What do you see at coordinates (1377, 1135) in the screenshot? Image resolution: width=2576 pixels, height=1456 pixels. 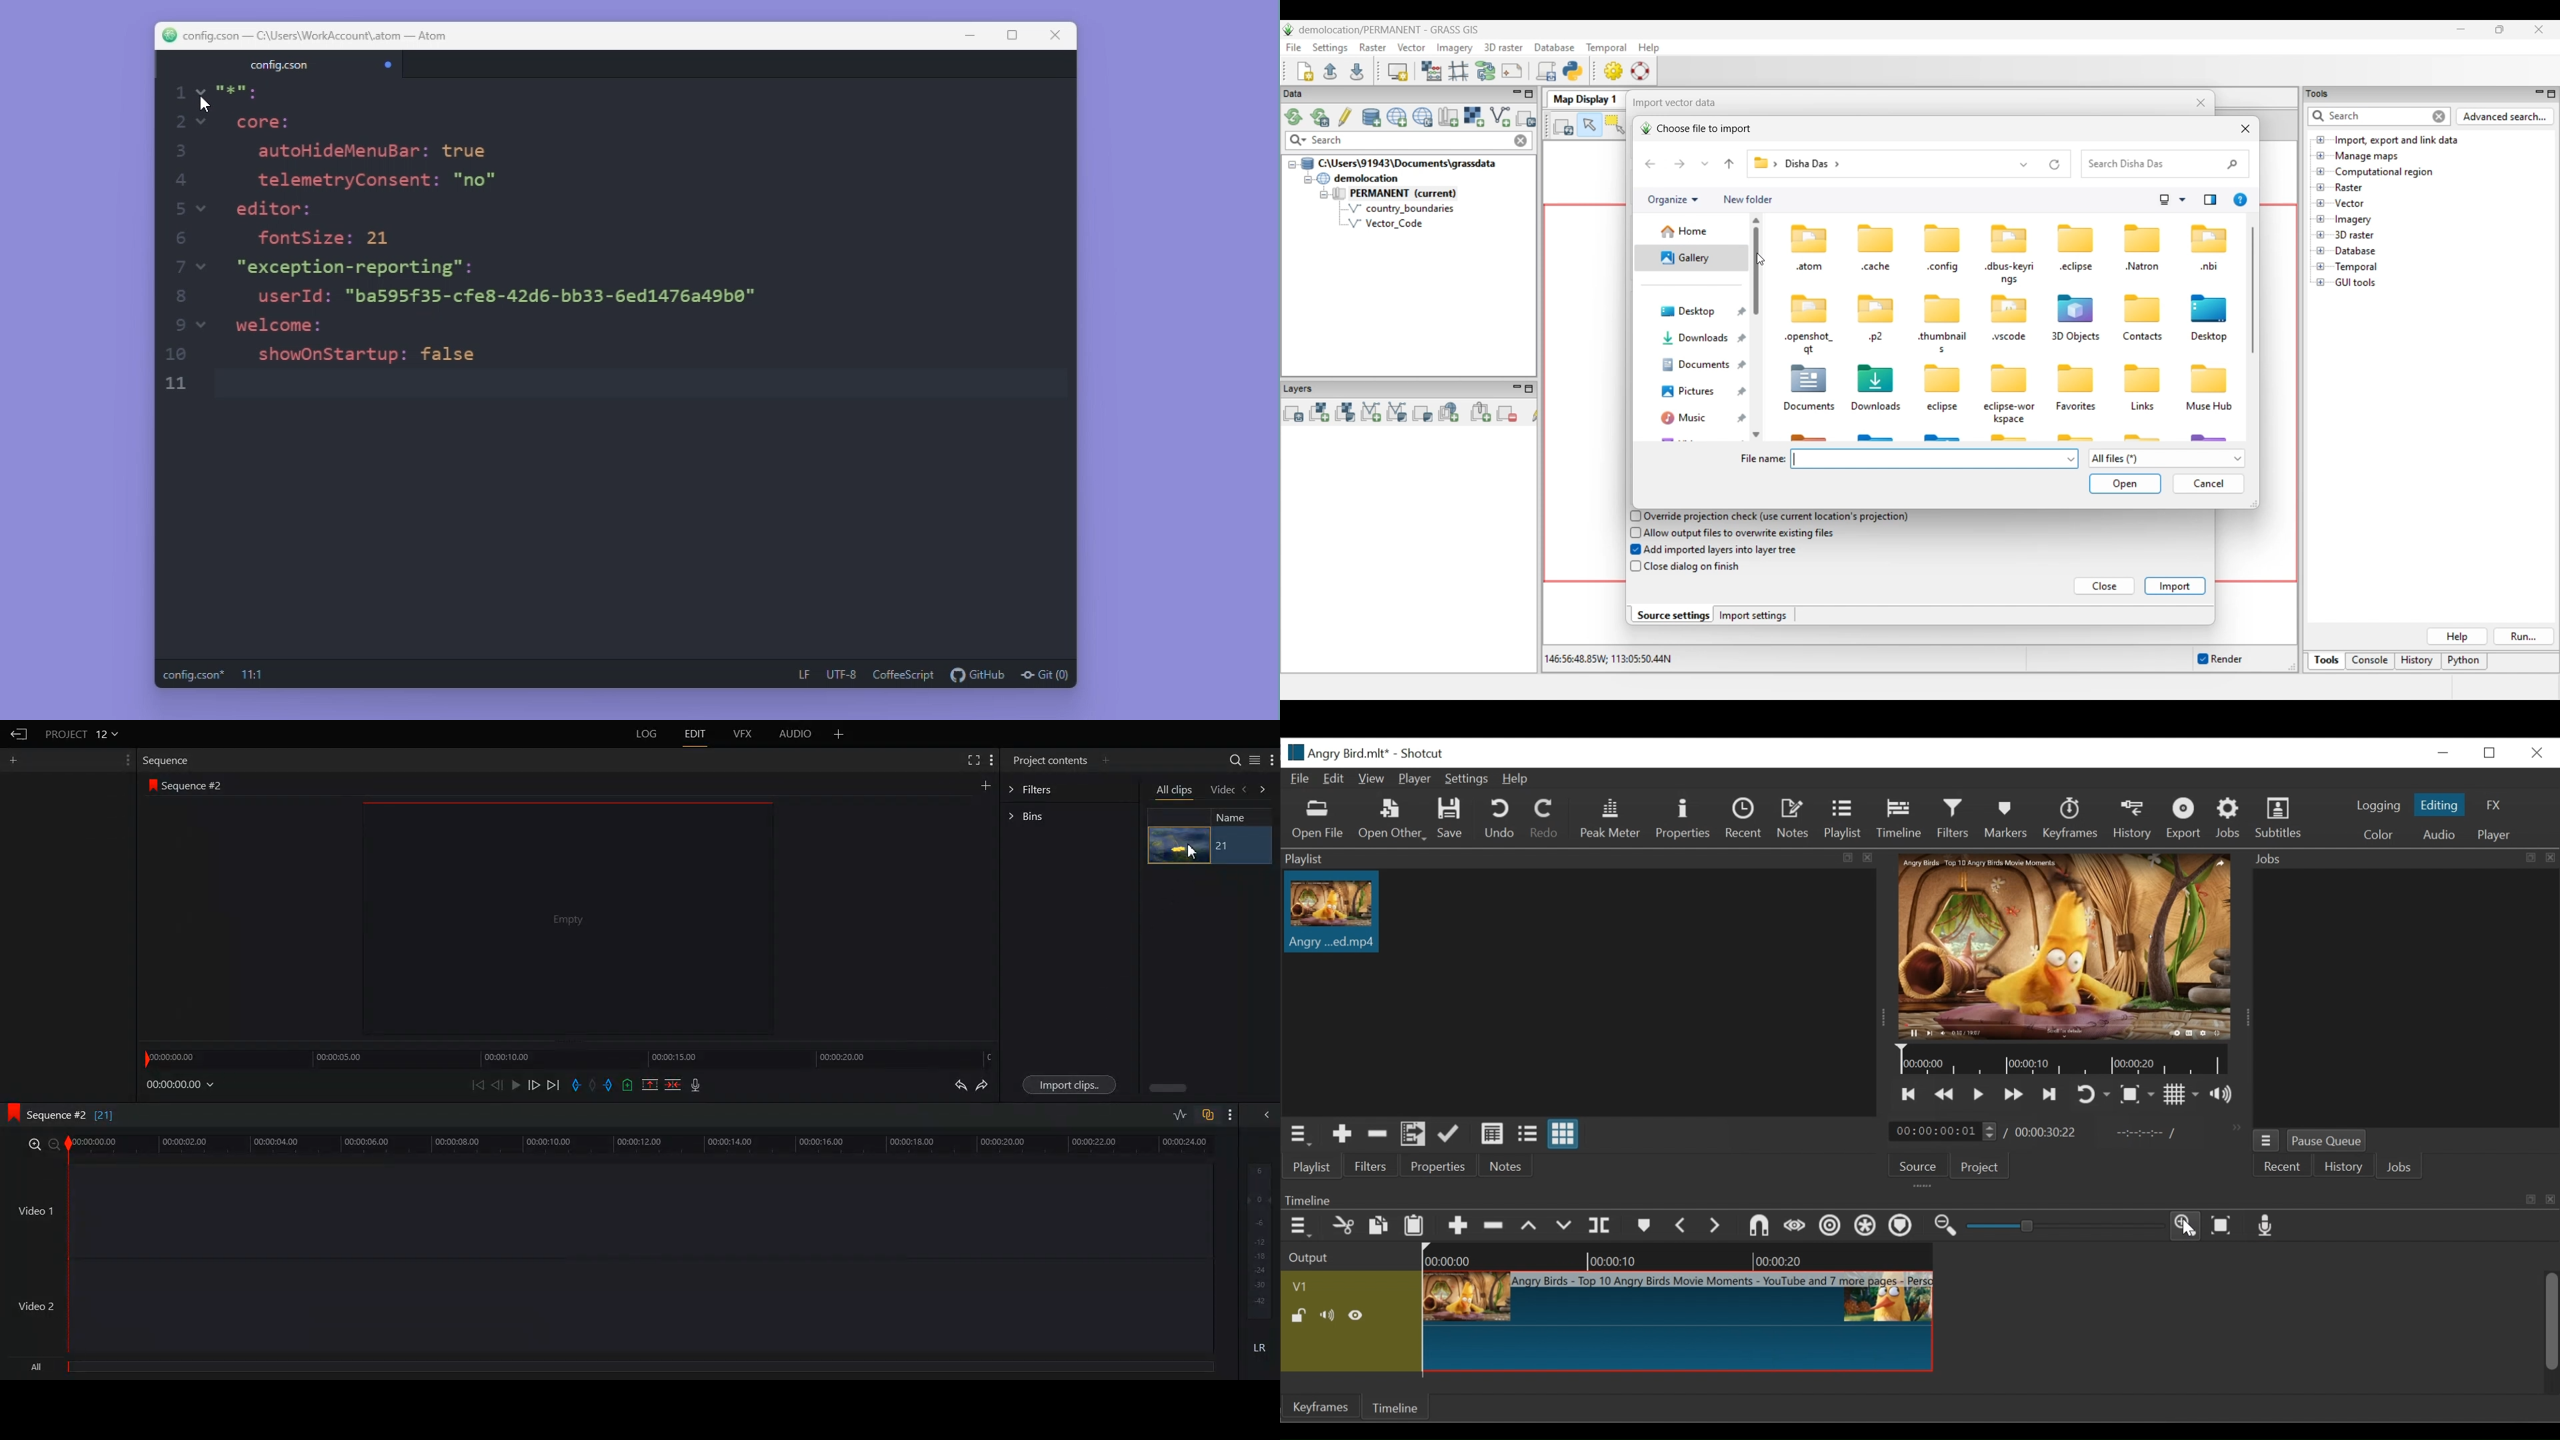 I see `Remove cut` at bounding box center [1377, 1135].